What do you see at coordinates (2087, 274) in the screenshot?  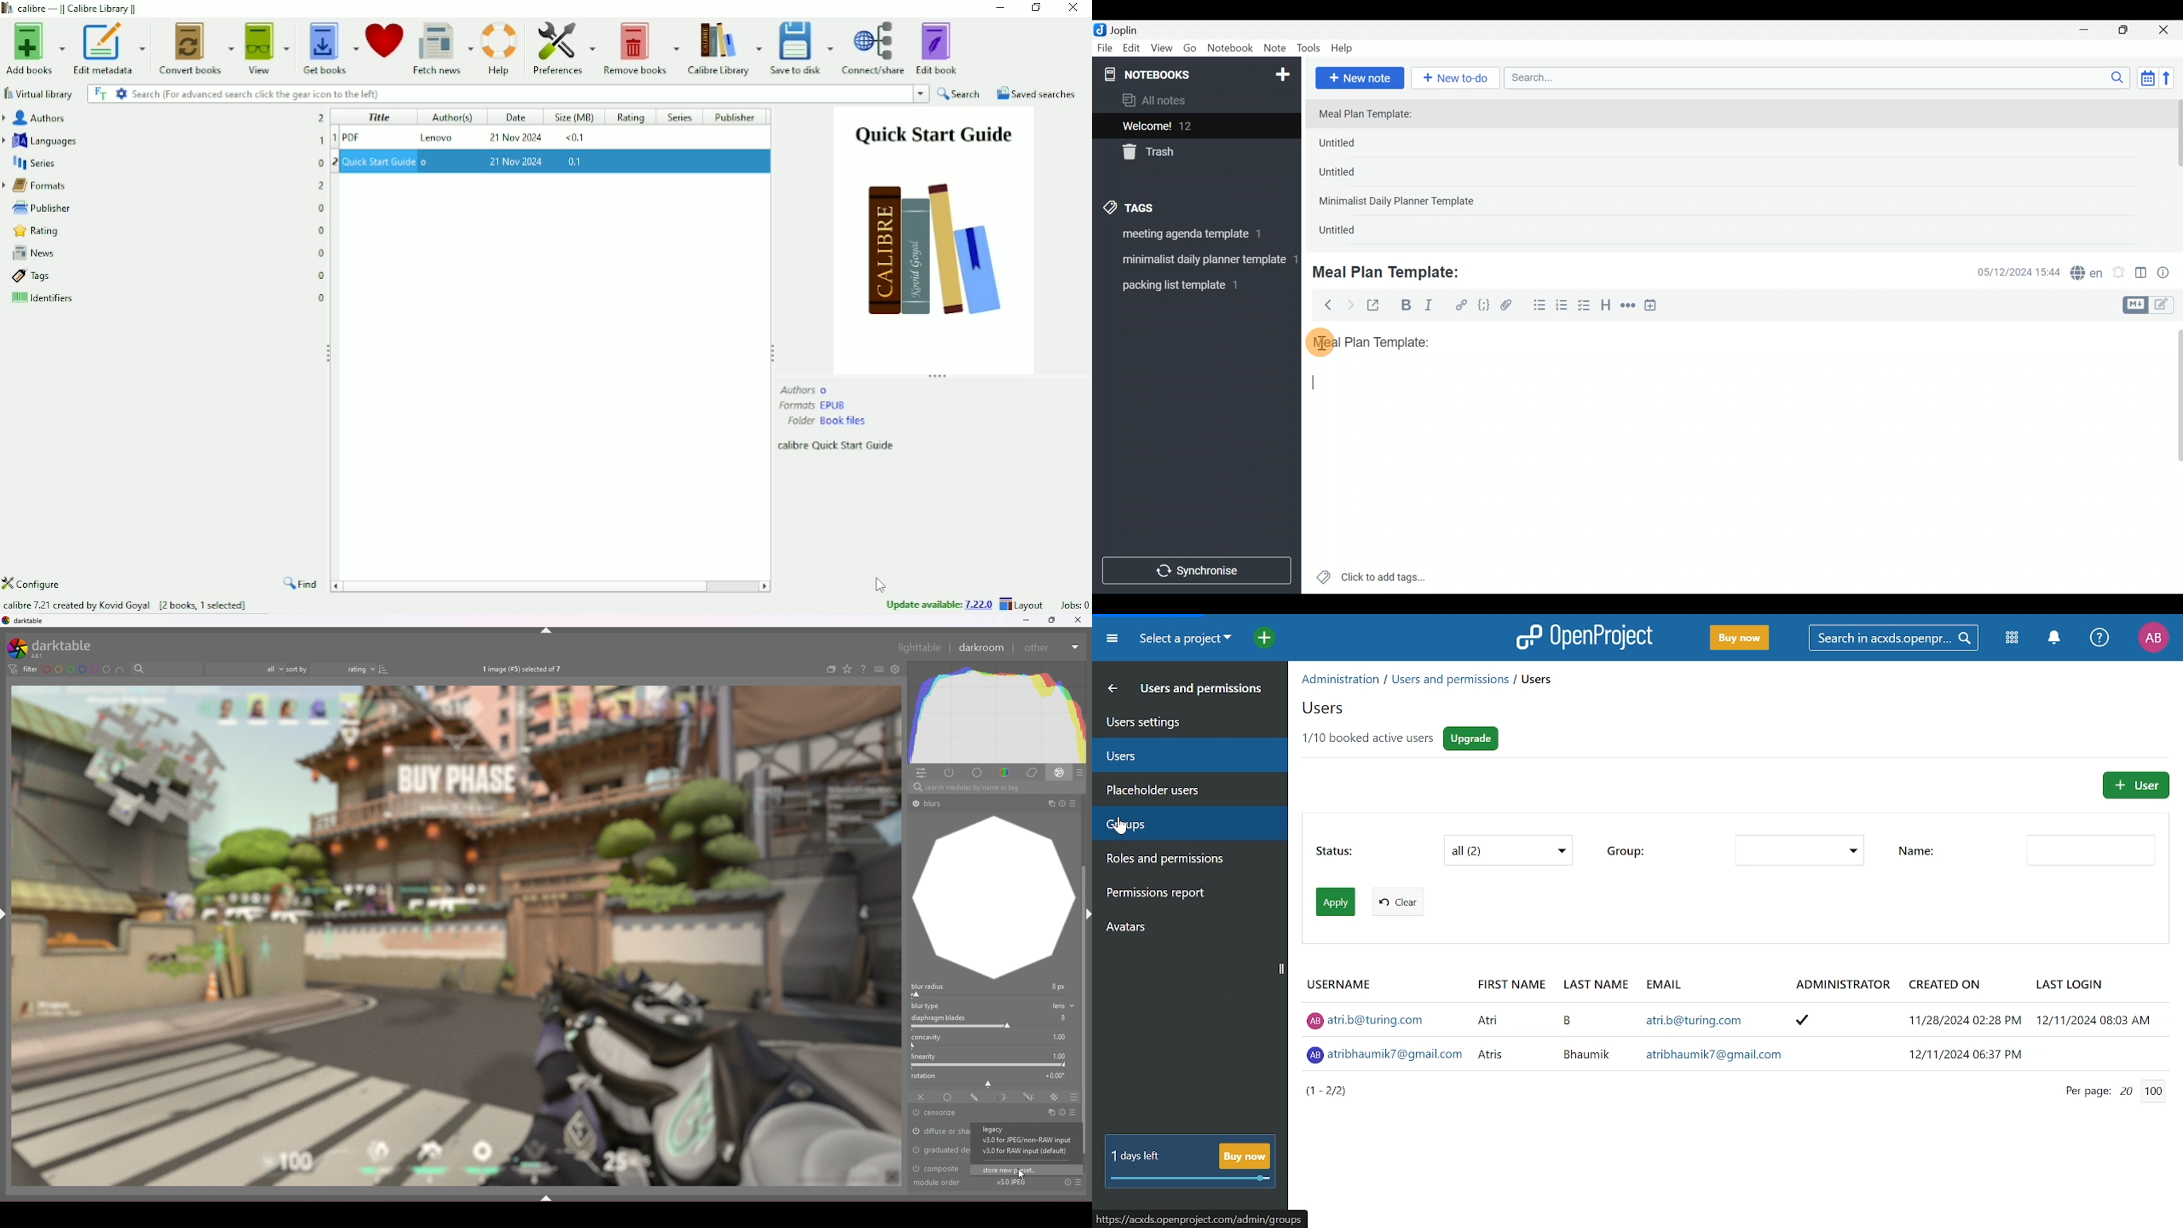 I see `Spelling` at bounding box center [2087, 274].